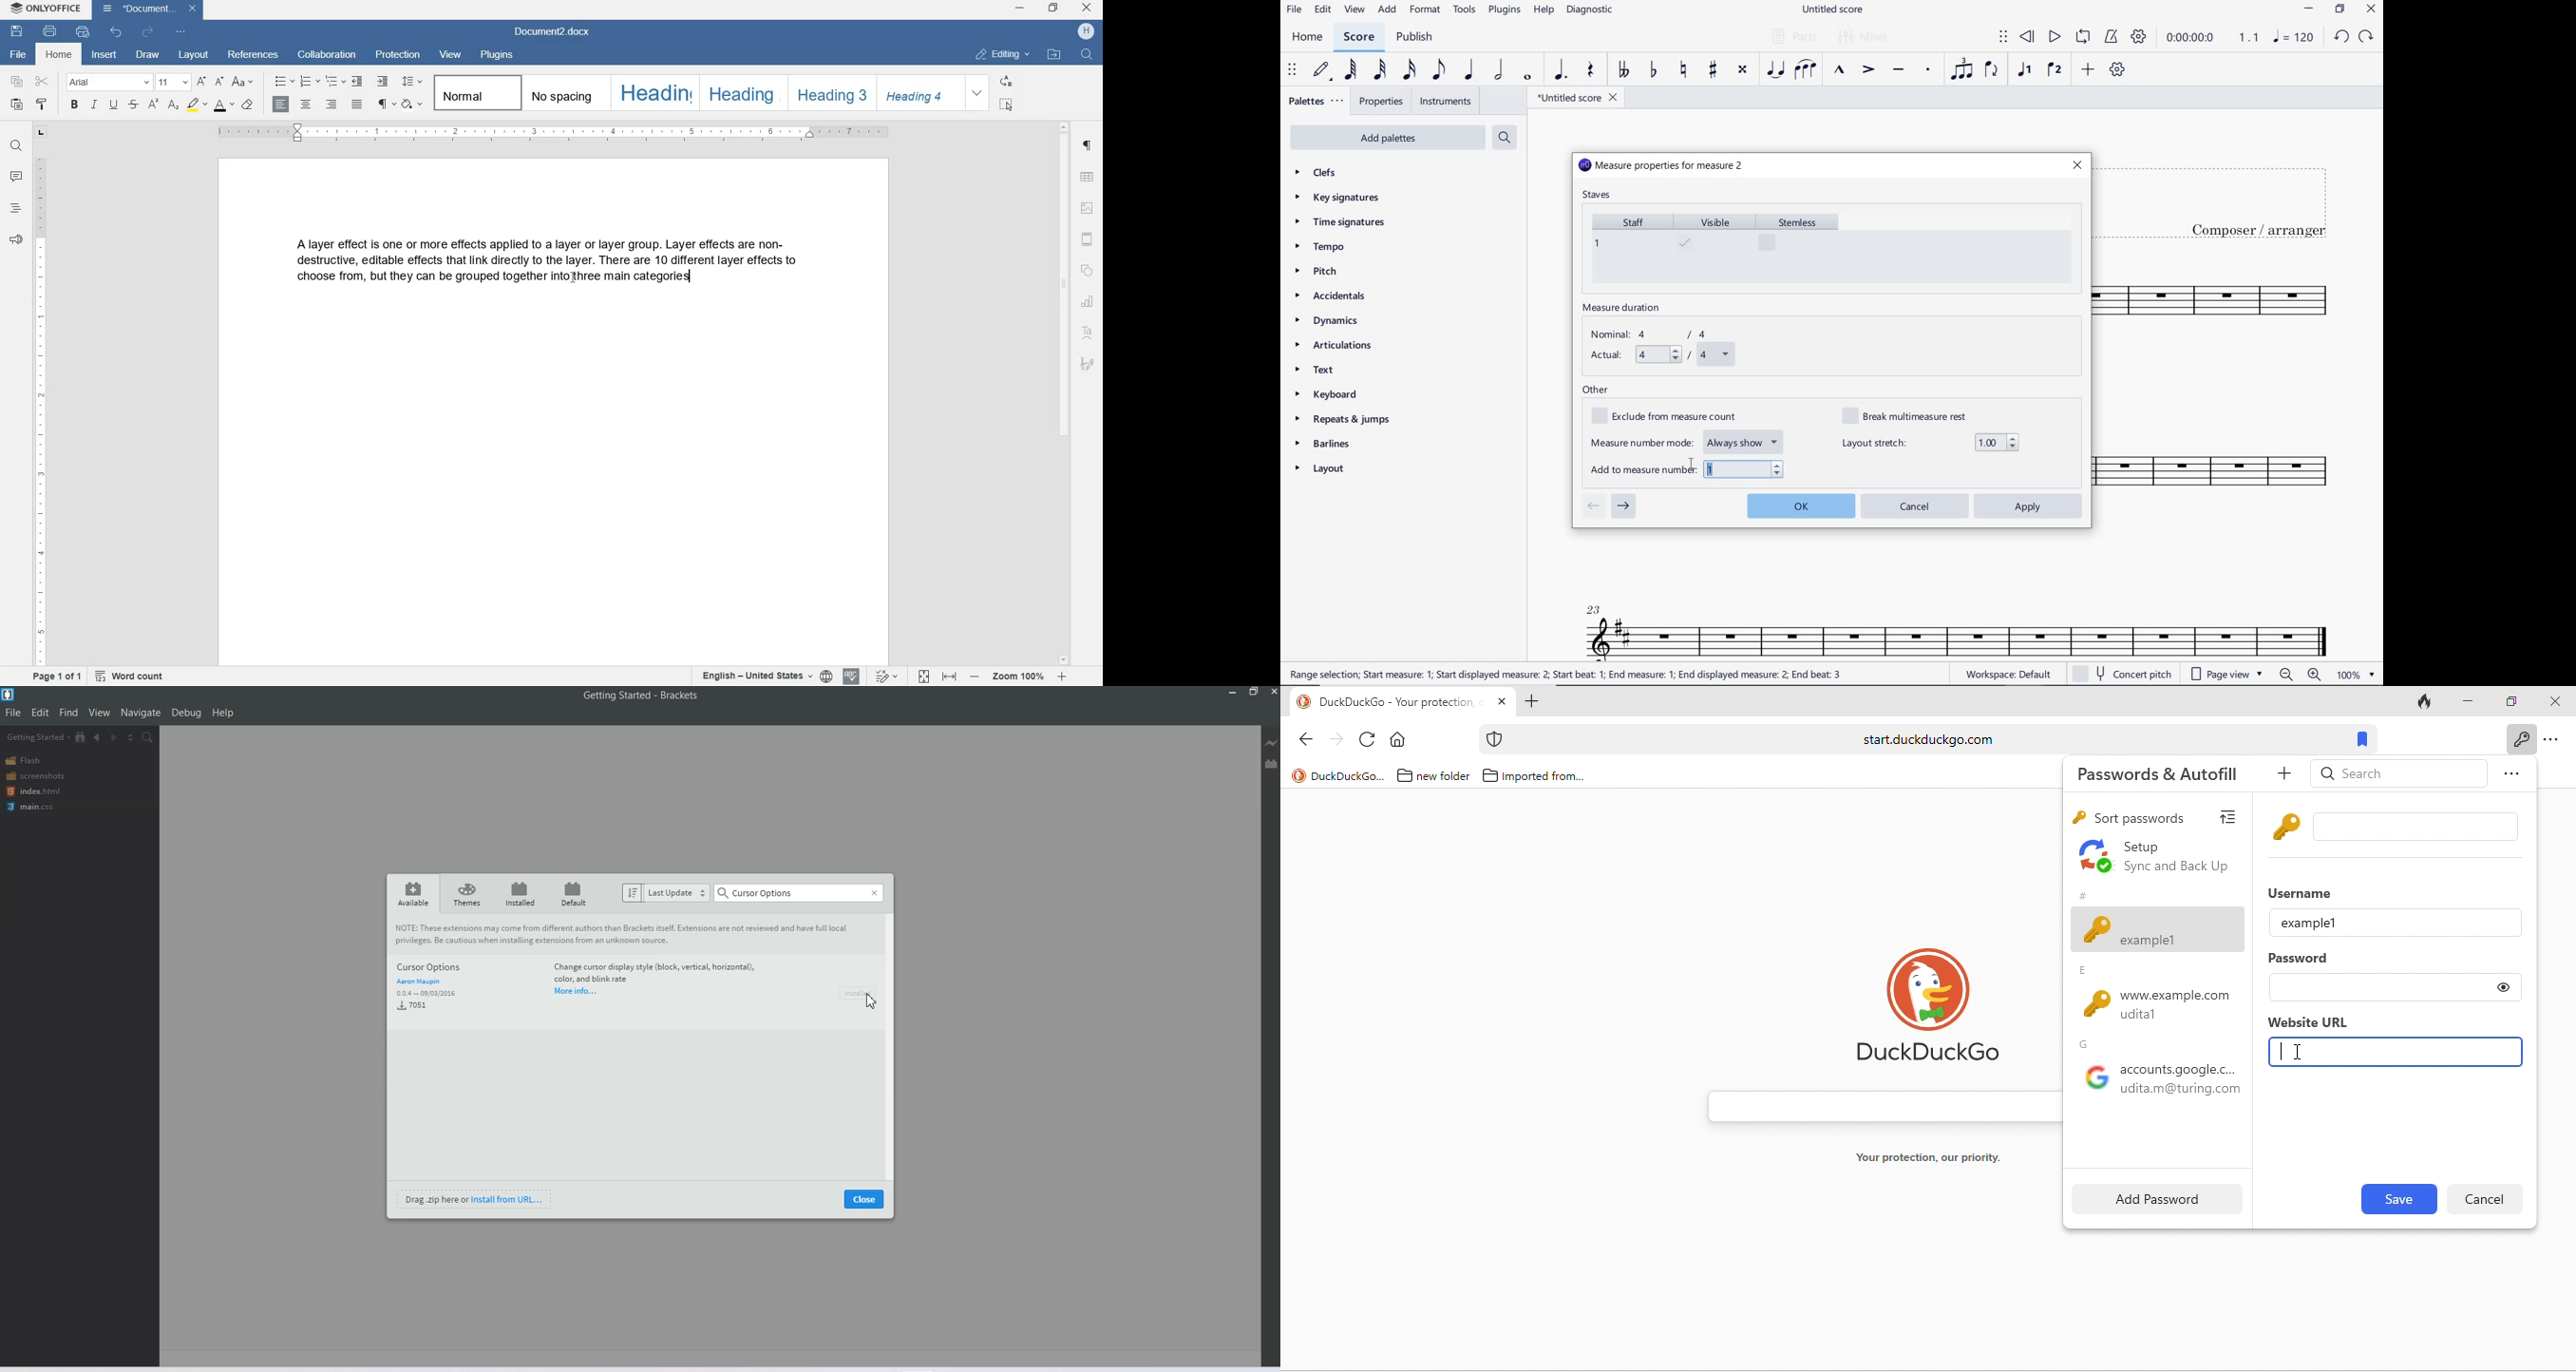  I want to click on strike through, so click(135, 103).